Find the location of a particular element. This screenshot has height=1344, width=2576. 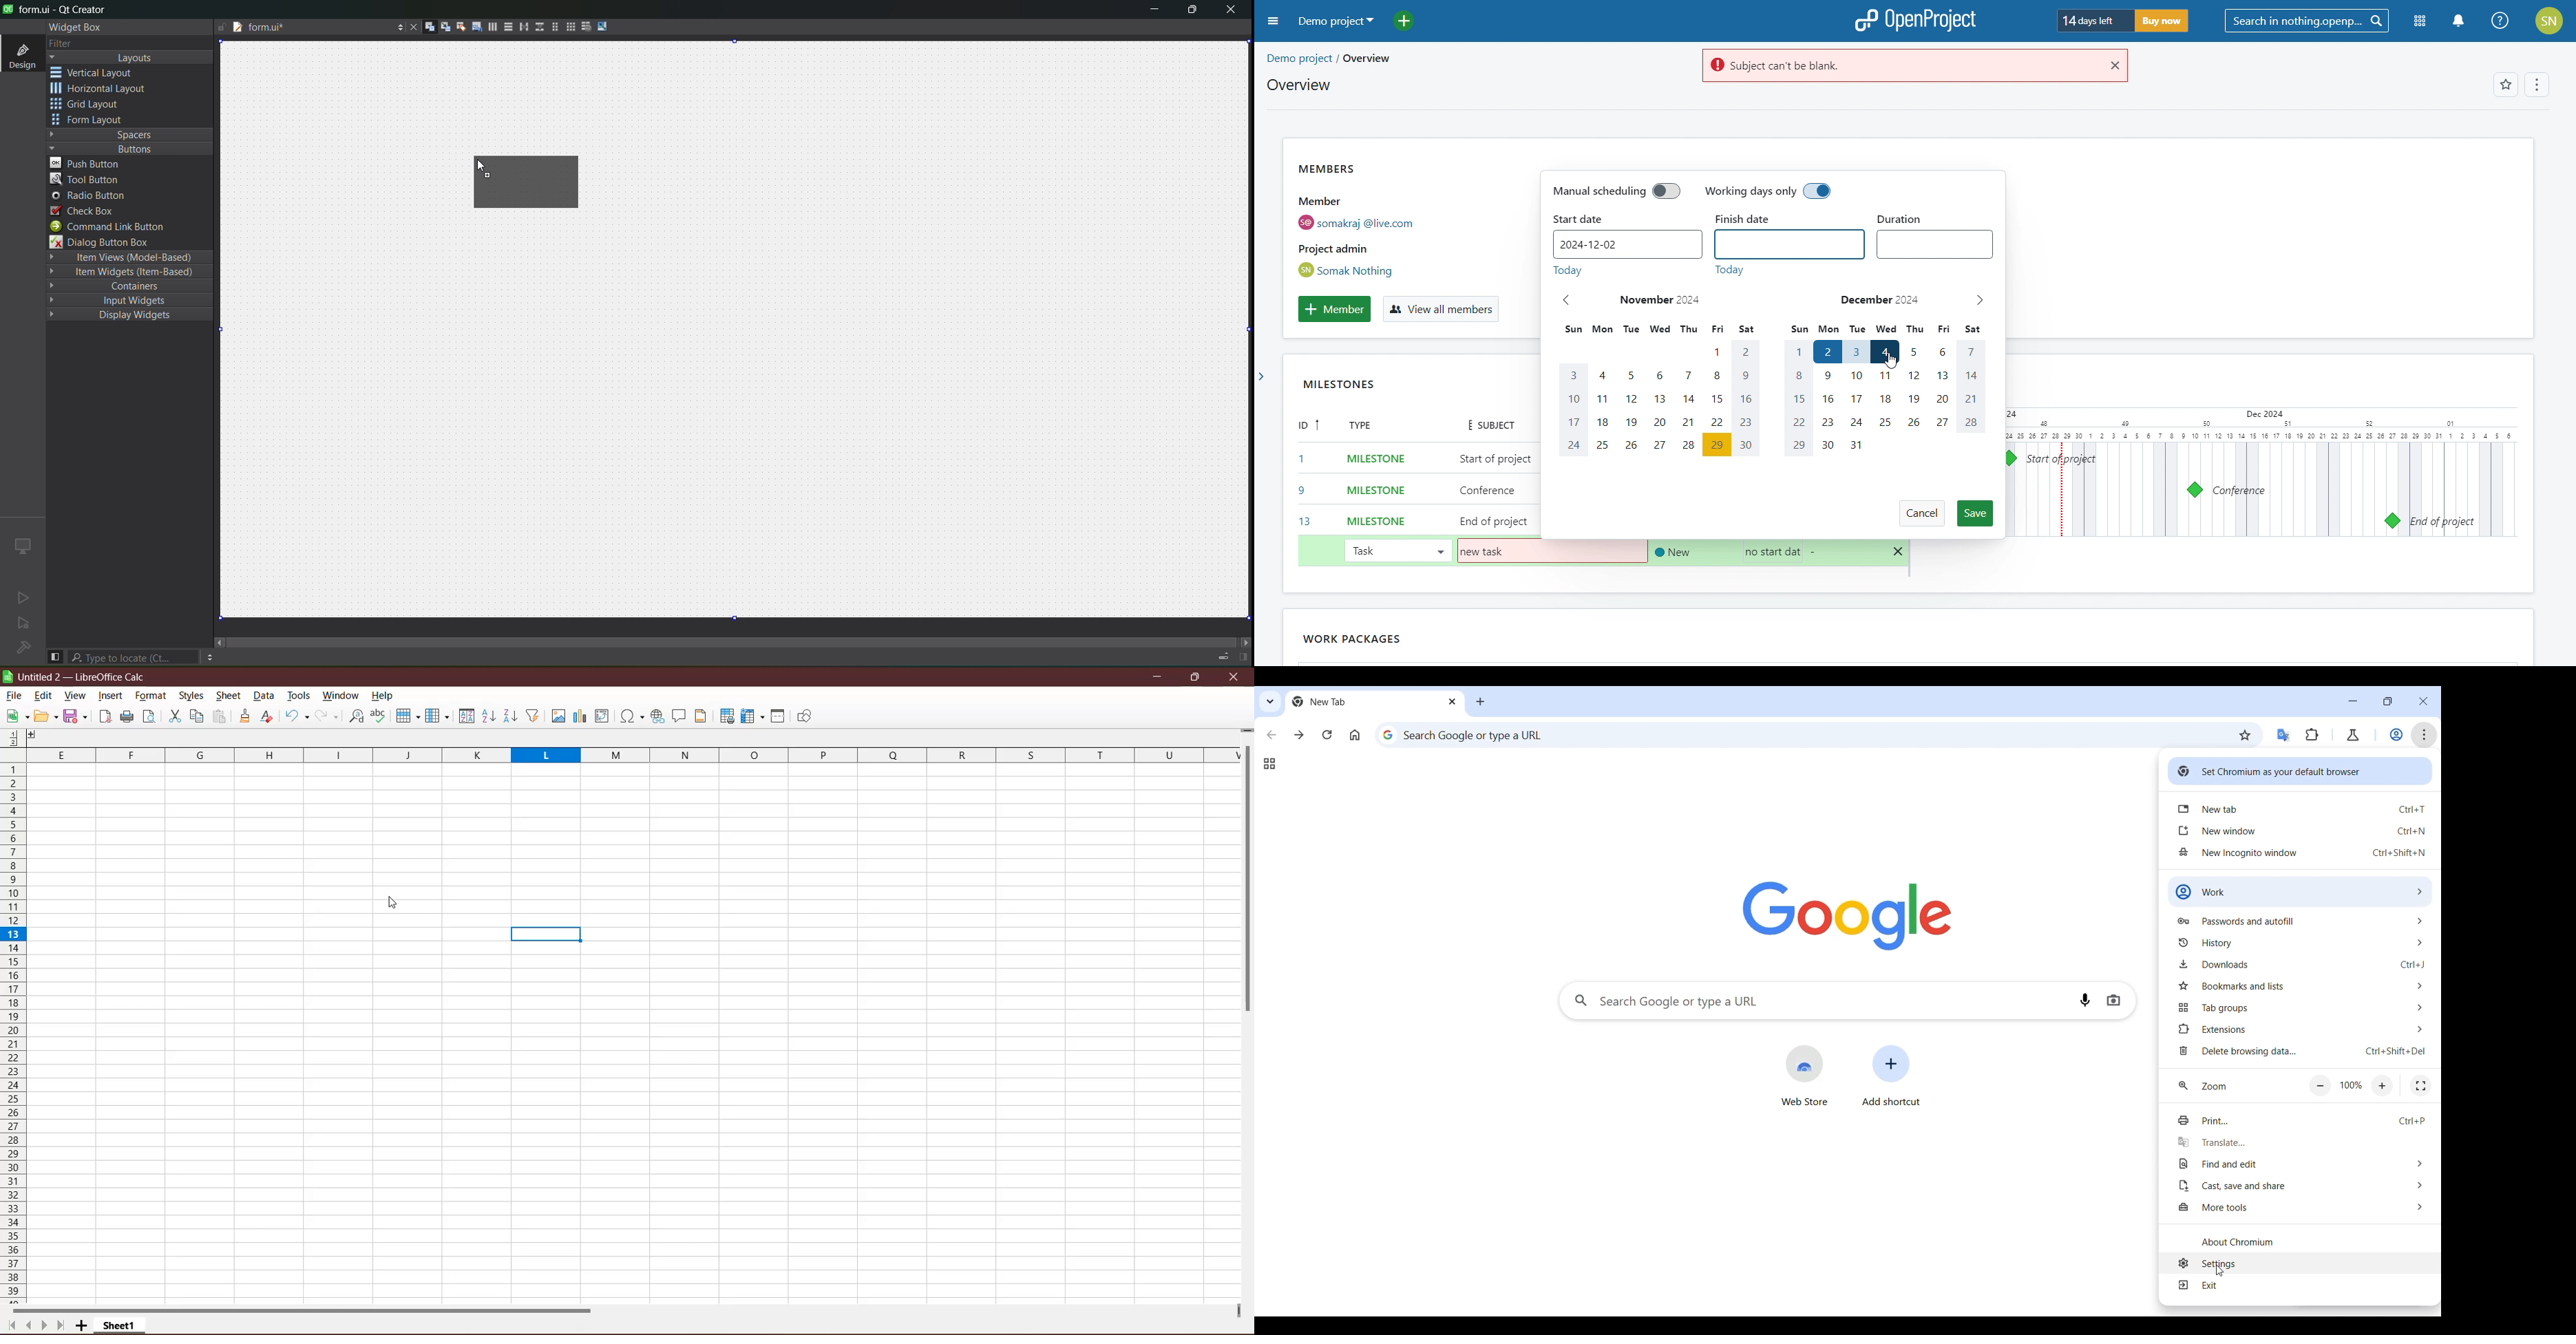

Chrome labs is located at coordinates (2353, 735).